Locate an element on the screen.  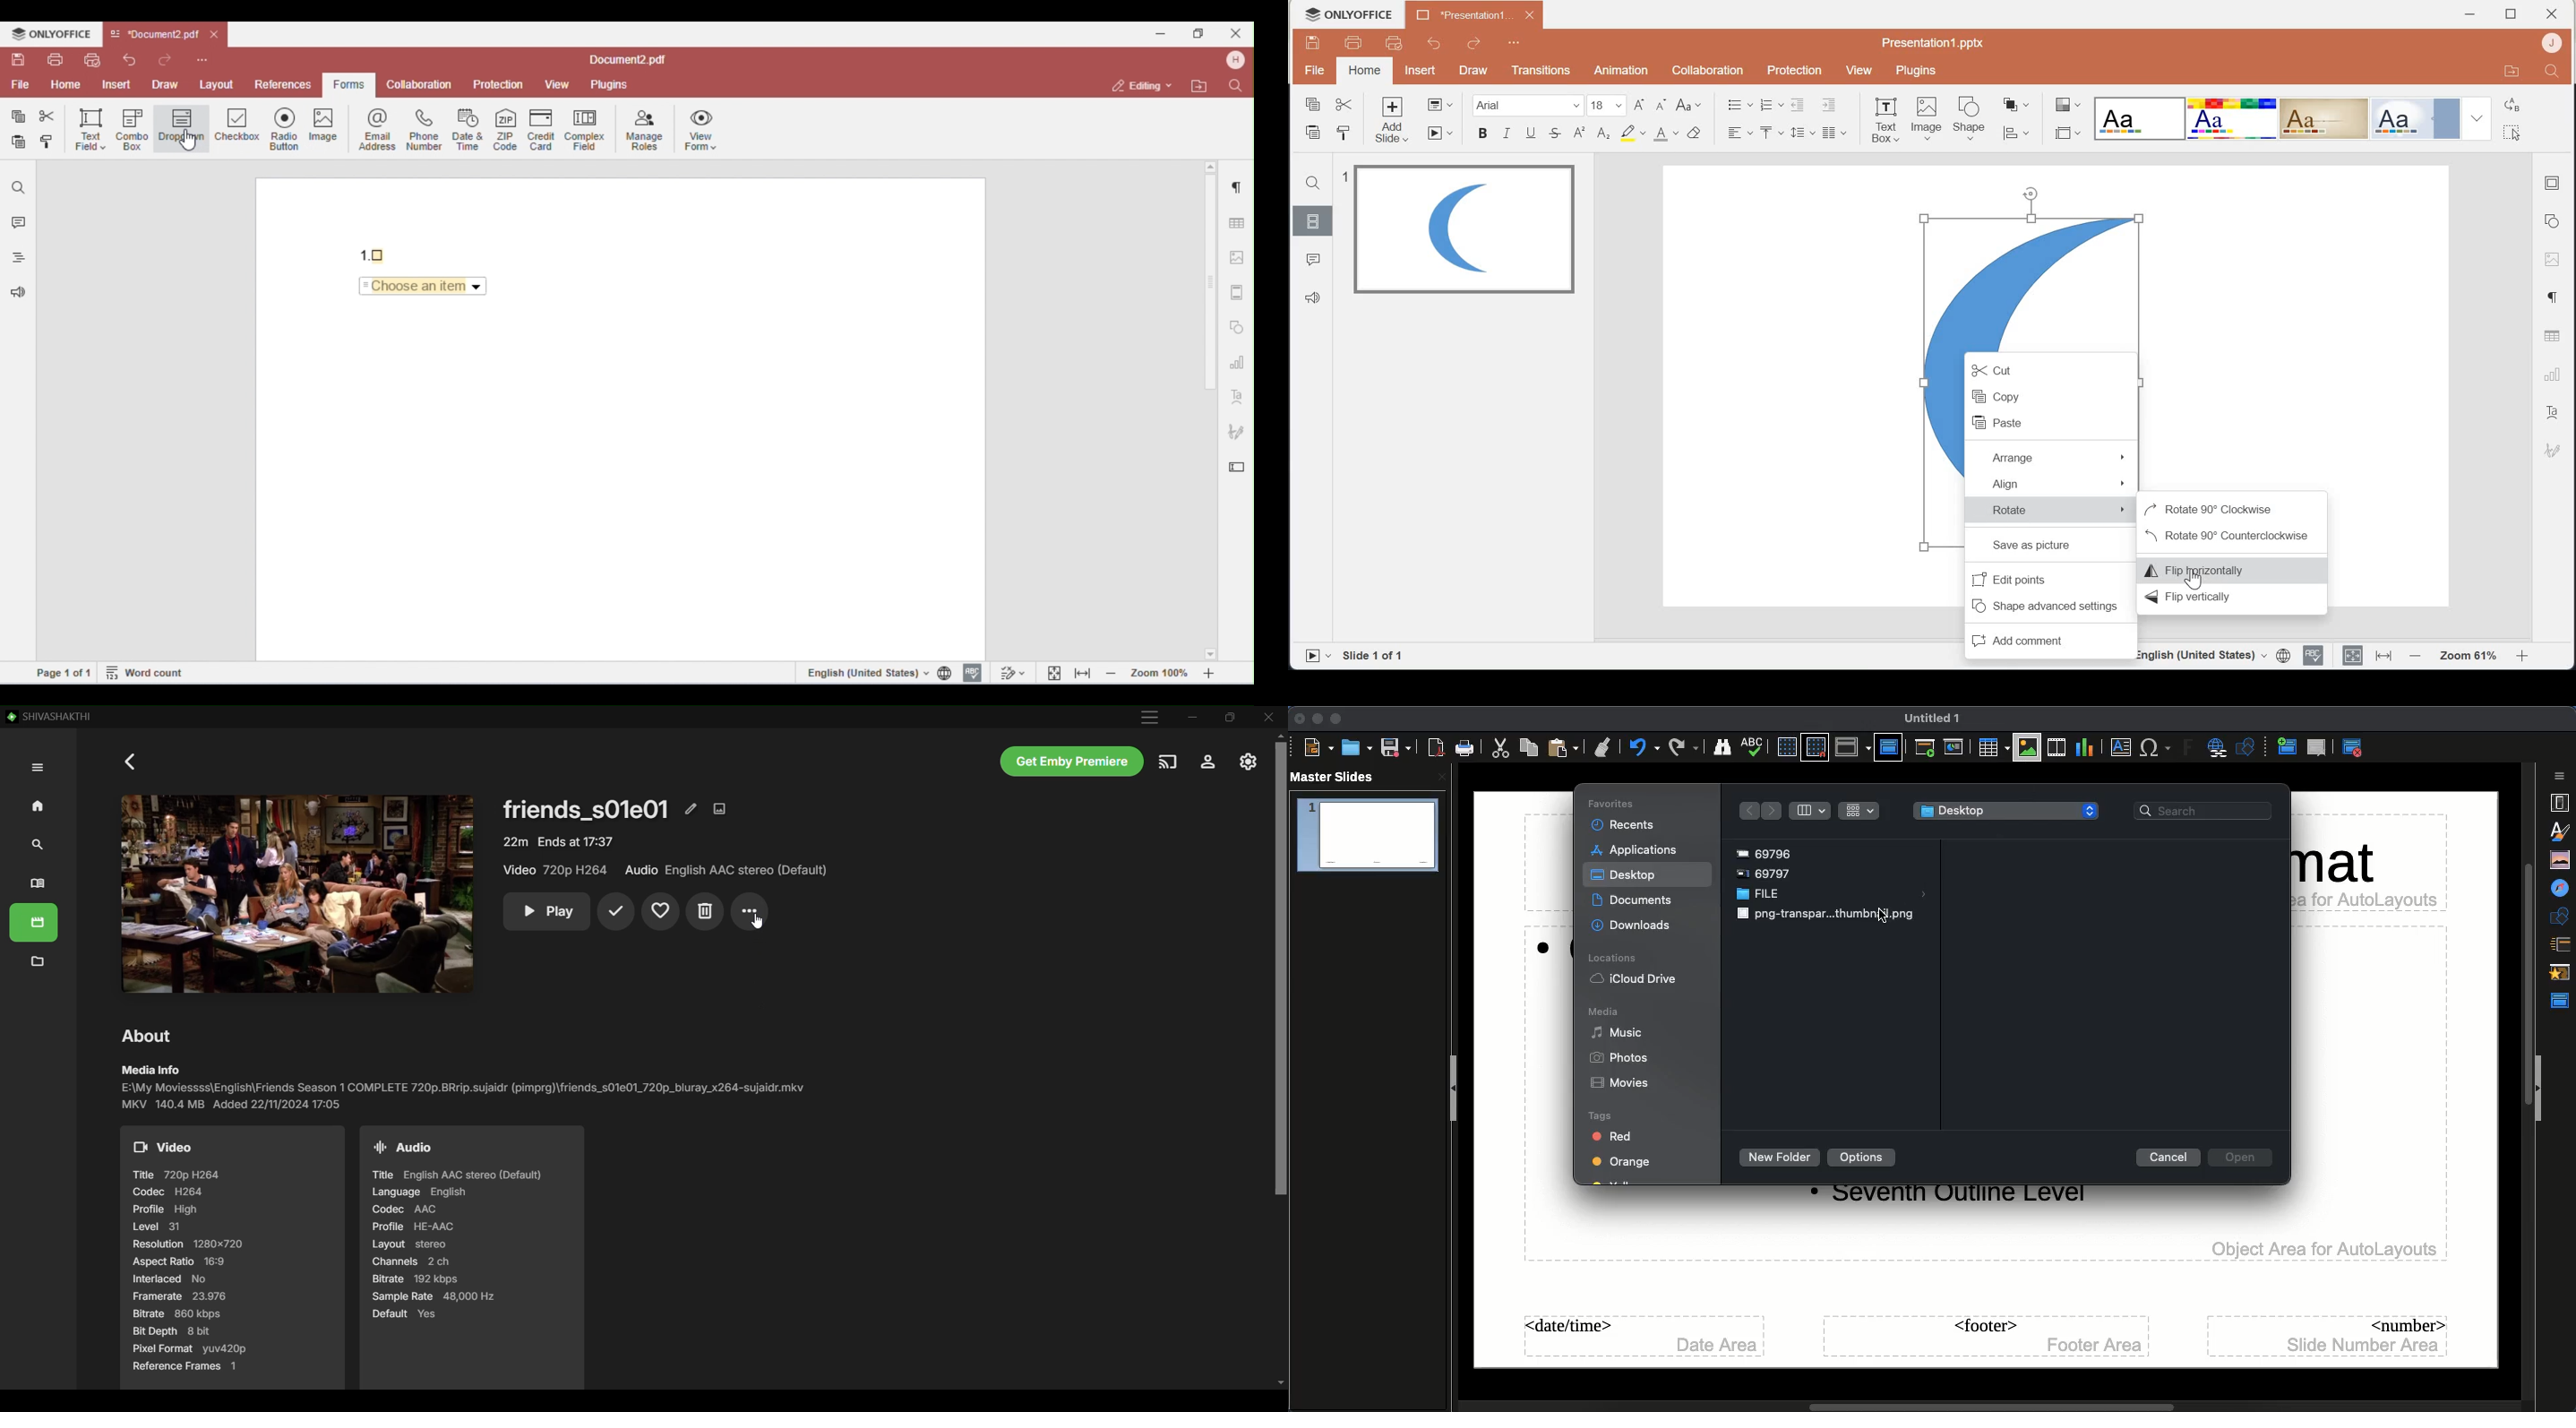
Paste is located at coordinates (1565, 747).